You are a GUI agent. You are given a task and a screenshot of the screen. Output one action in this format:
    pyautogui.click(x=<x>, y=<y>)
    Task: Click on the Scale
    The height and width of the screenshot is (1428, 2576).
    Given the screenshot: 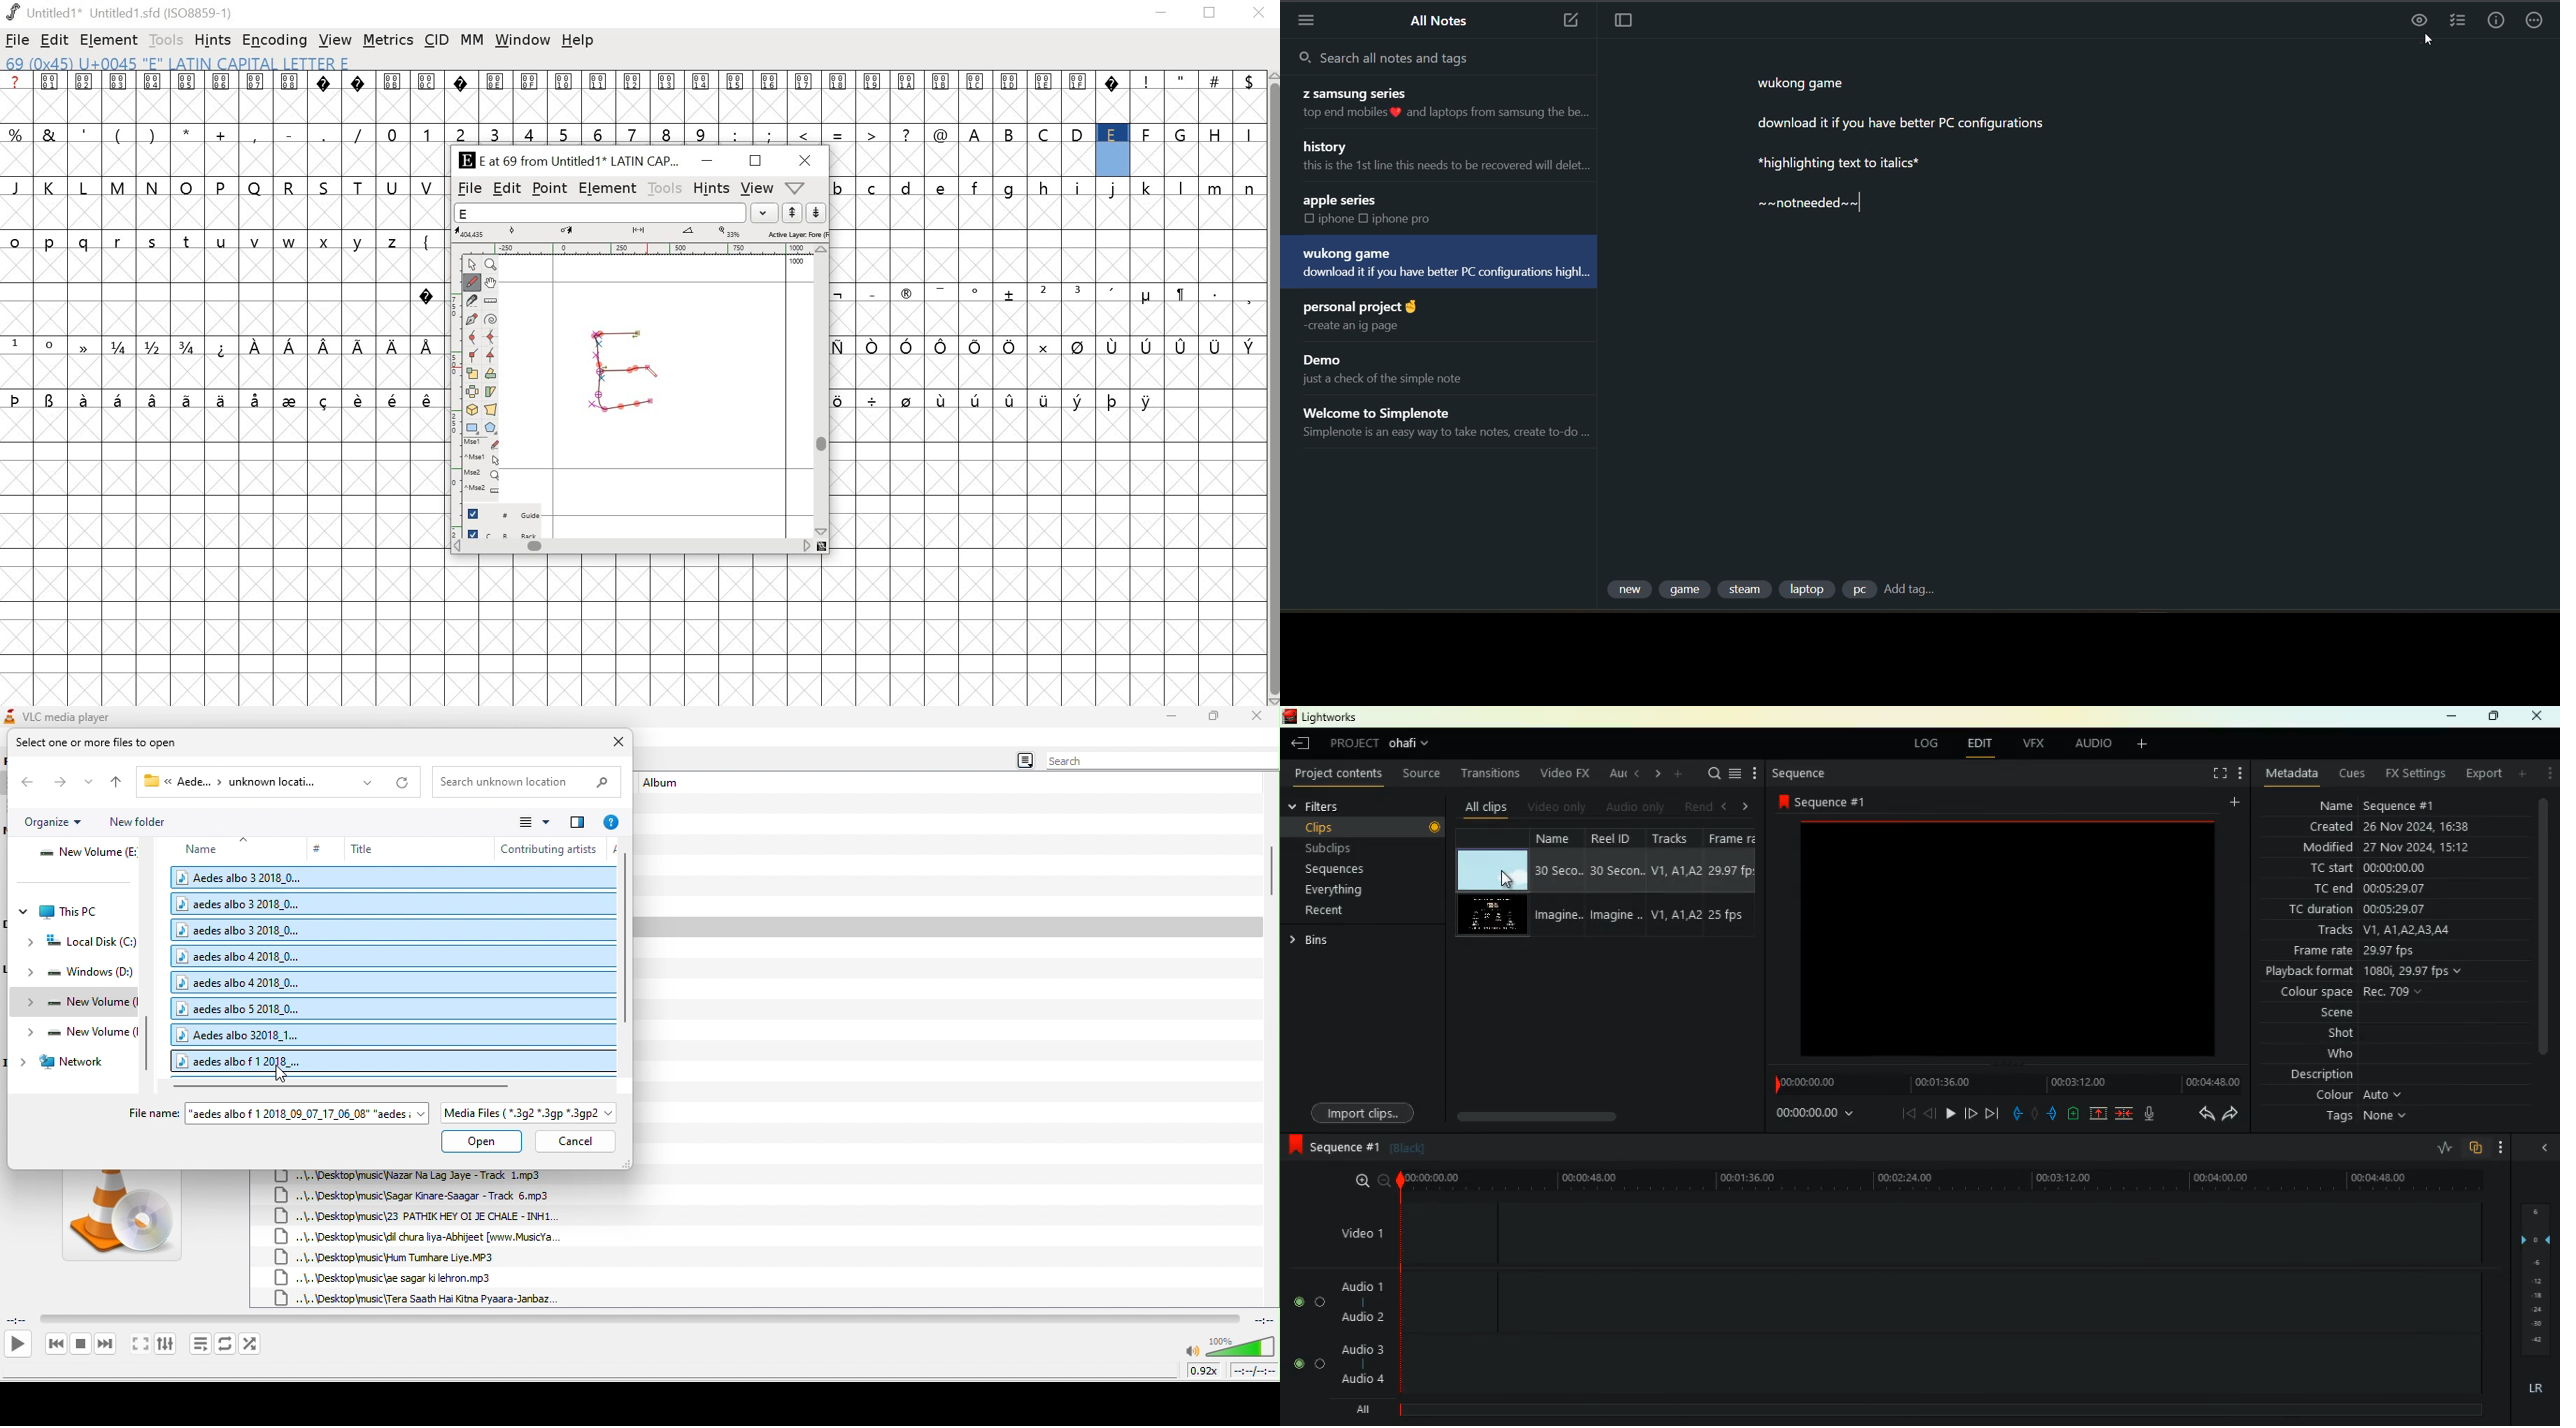 What is the action you would take?
    pyautogui.click(x=473, y=374)
    